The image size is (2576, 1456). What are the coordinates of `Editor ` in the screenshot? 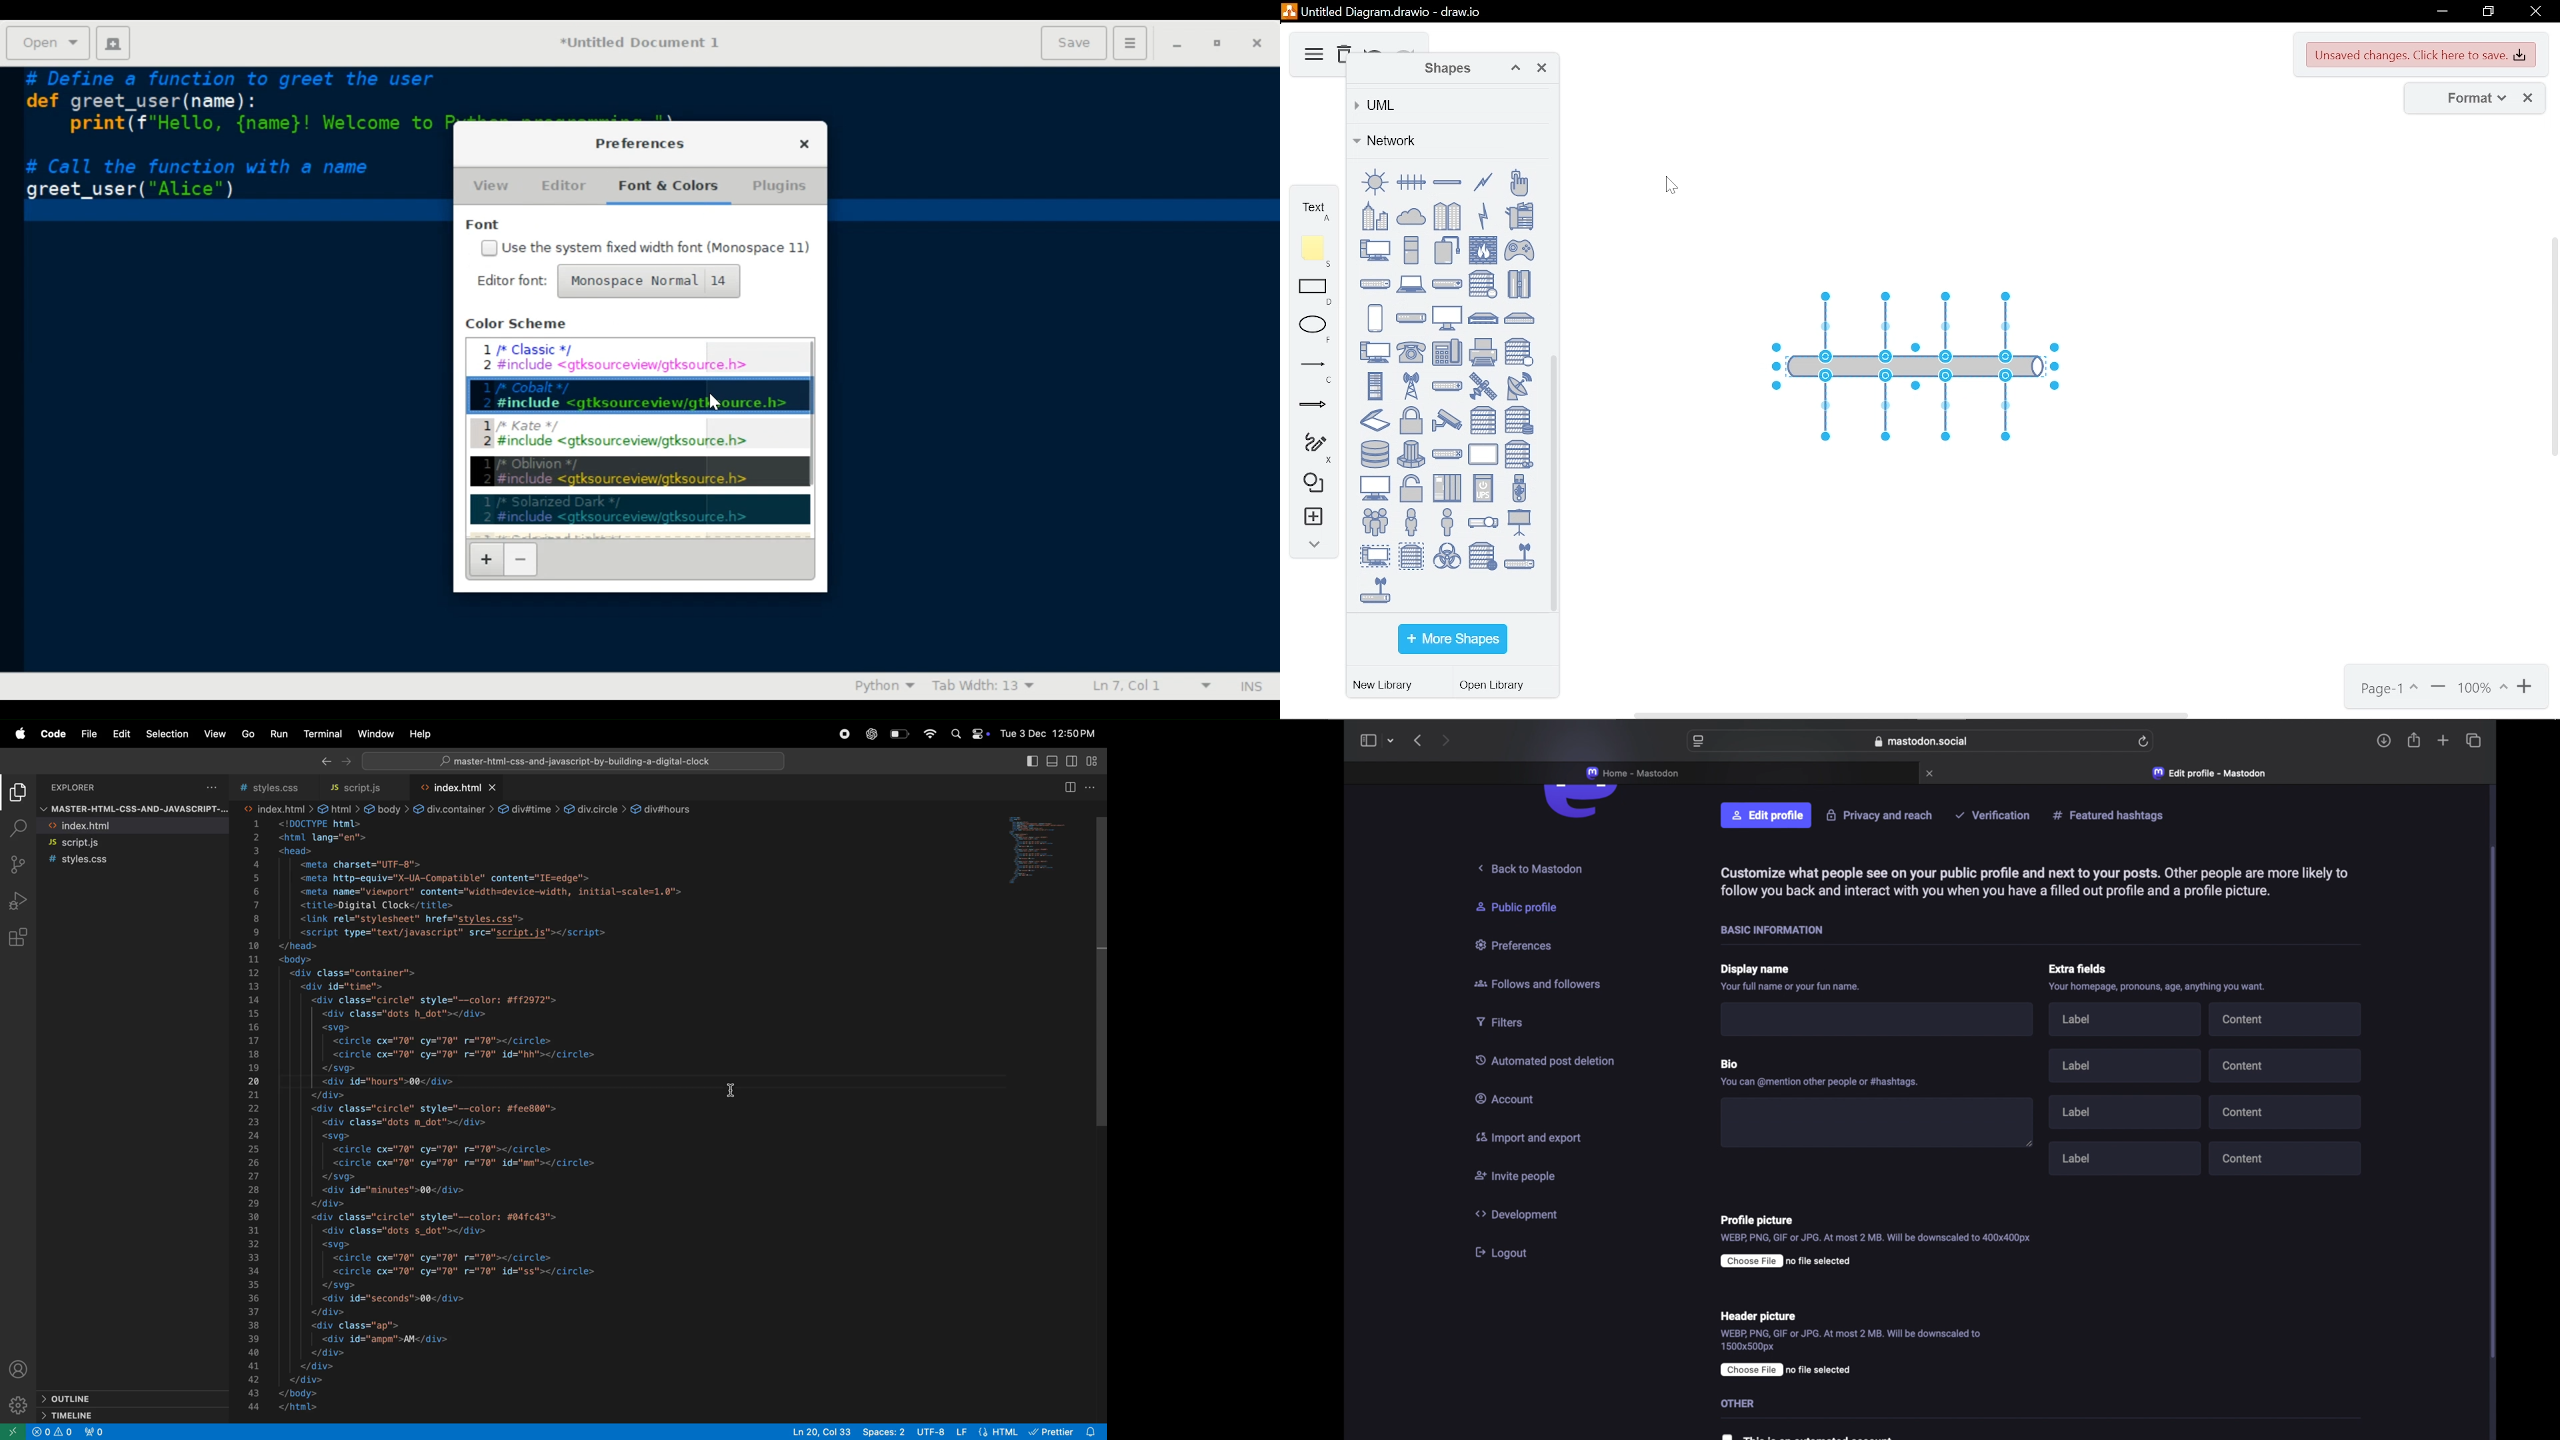 It's located at (562, 186).